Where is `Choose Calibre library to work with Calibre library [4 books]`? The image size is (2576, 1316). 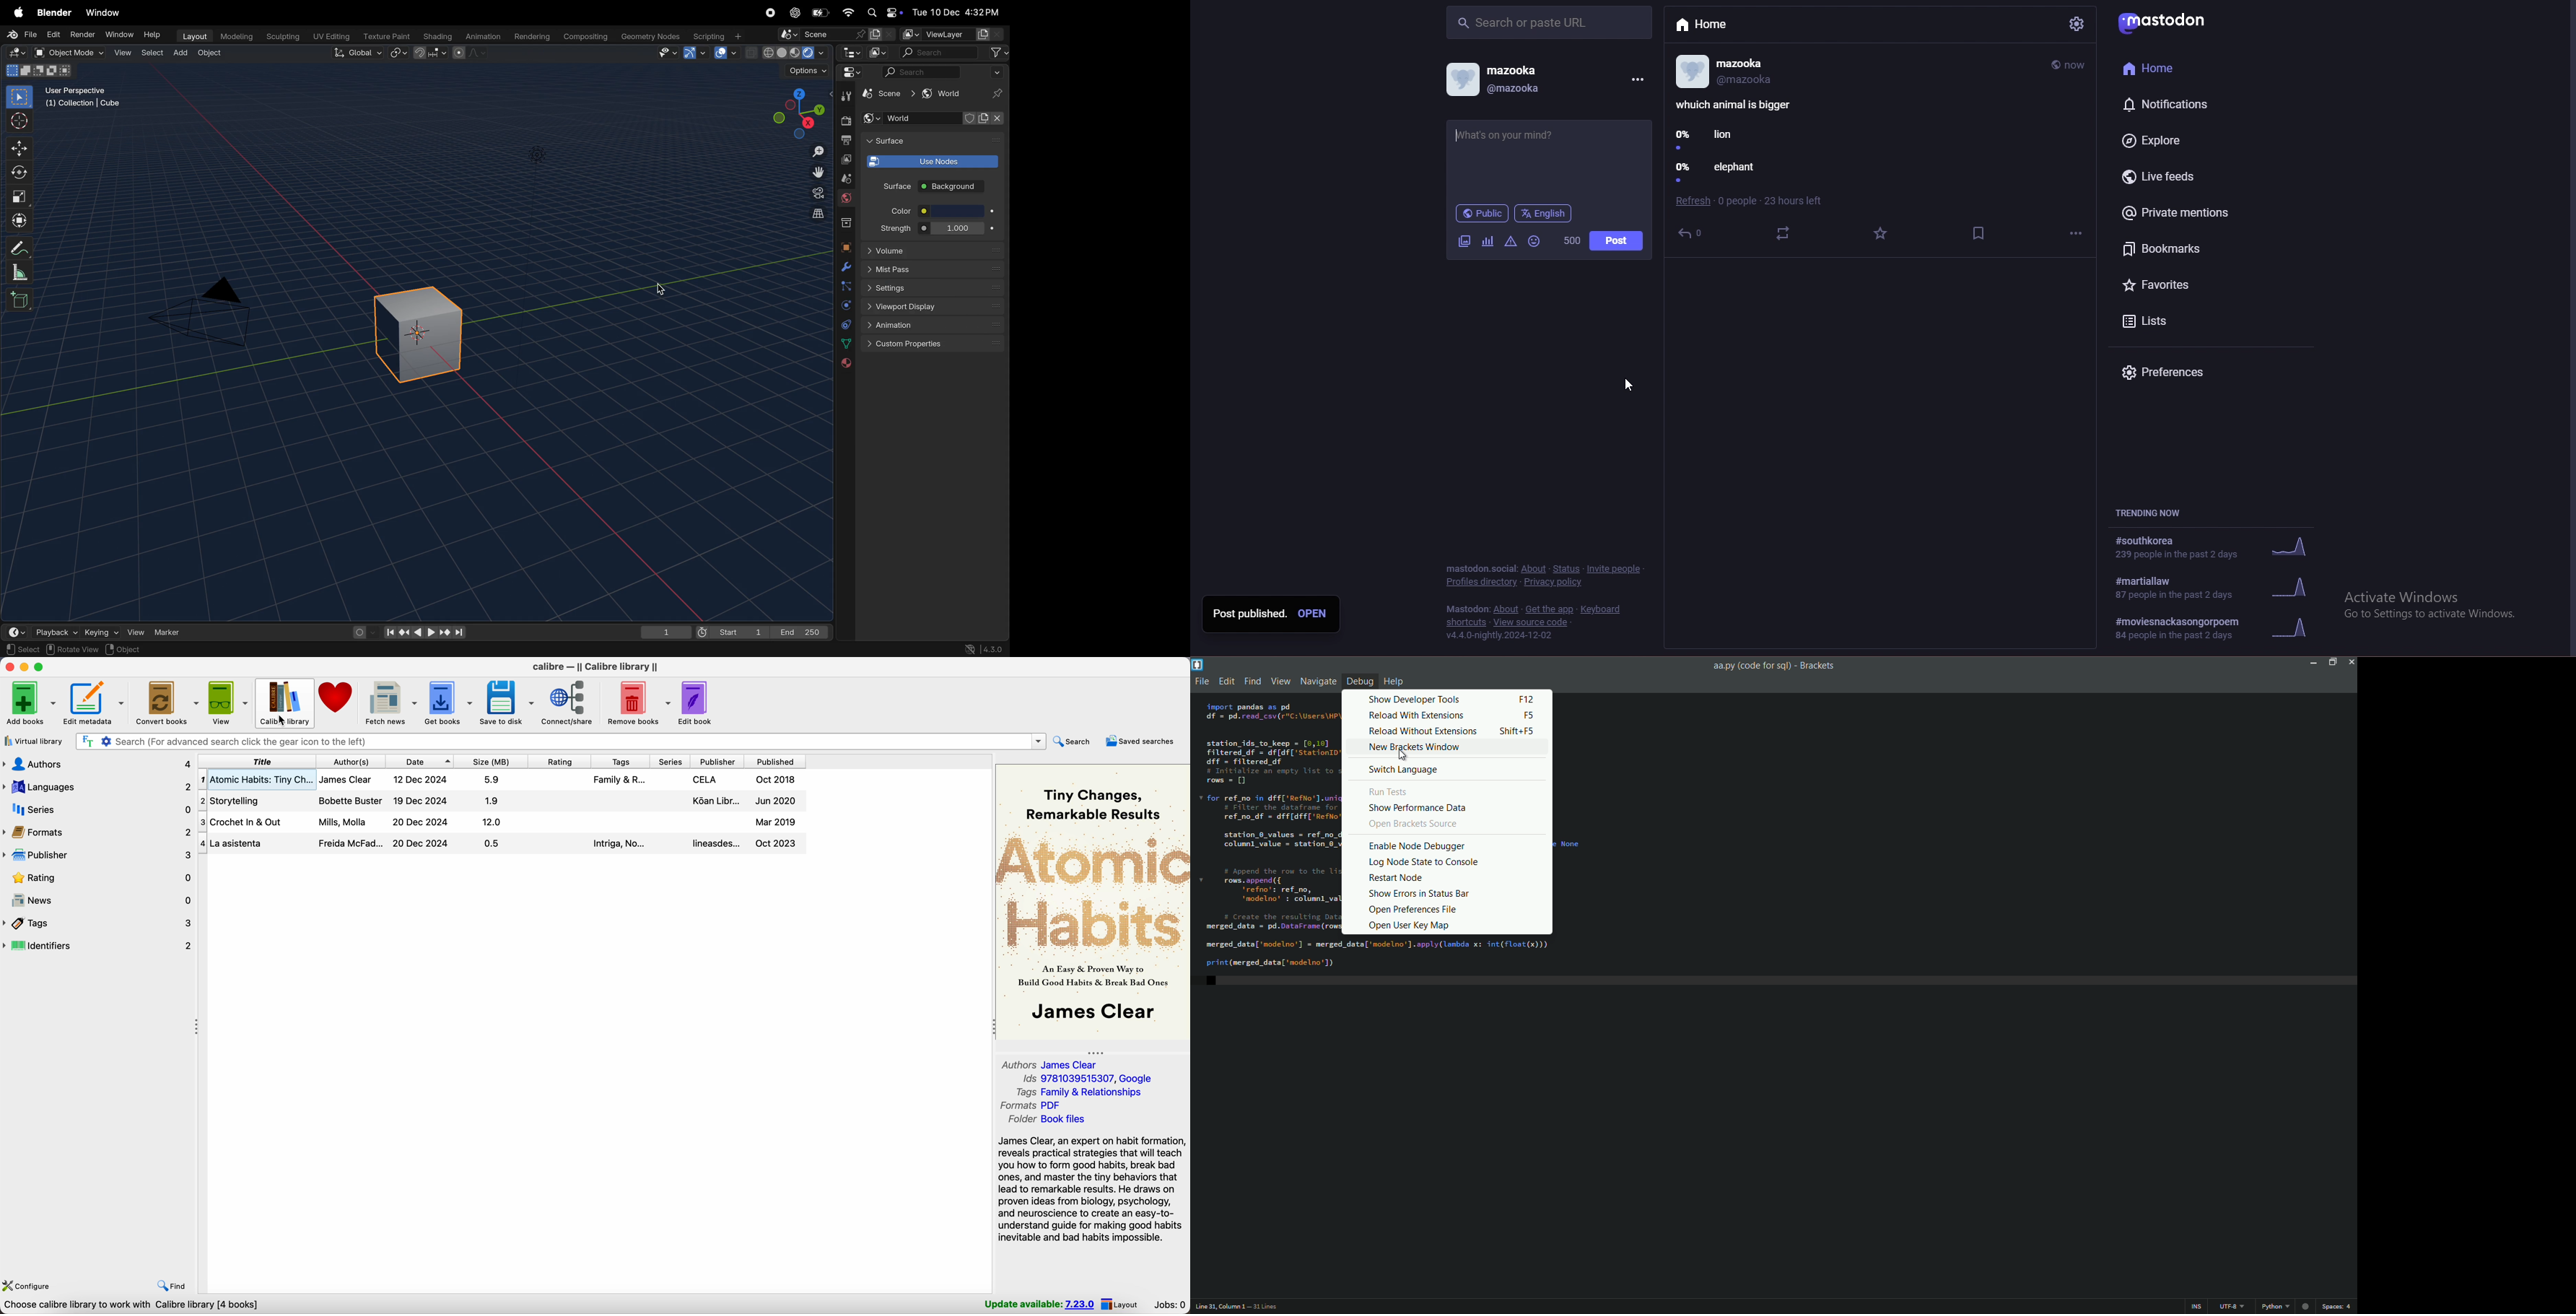
Choose Calibre library to work with Calibre library [4 books] is located at coordinates (135, 1306).